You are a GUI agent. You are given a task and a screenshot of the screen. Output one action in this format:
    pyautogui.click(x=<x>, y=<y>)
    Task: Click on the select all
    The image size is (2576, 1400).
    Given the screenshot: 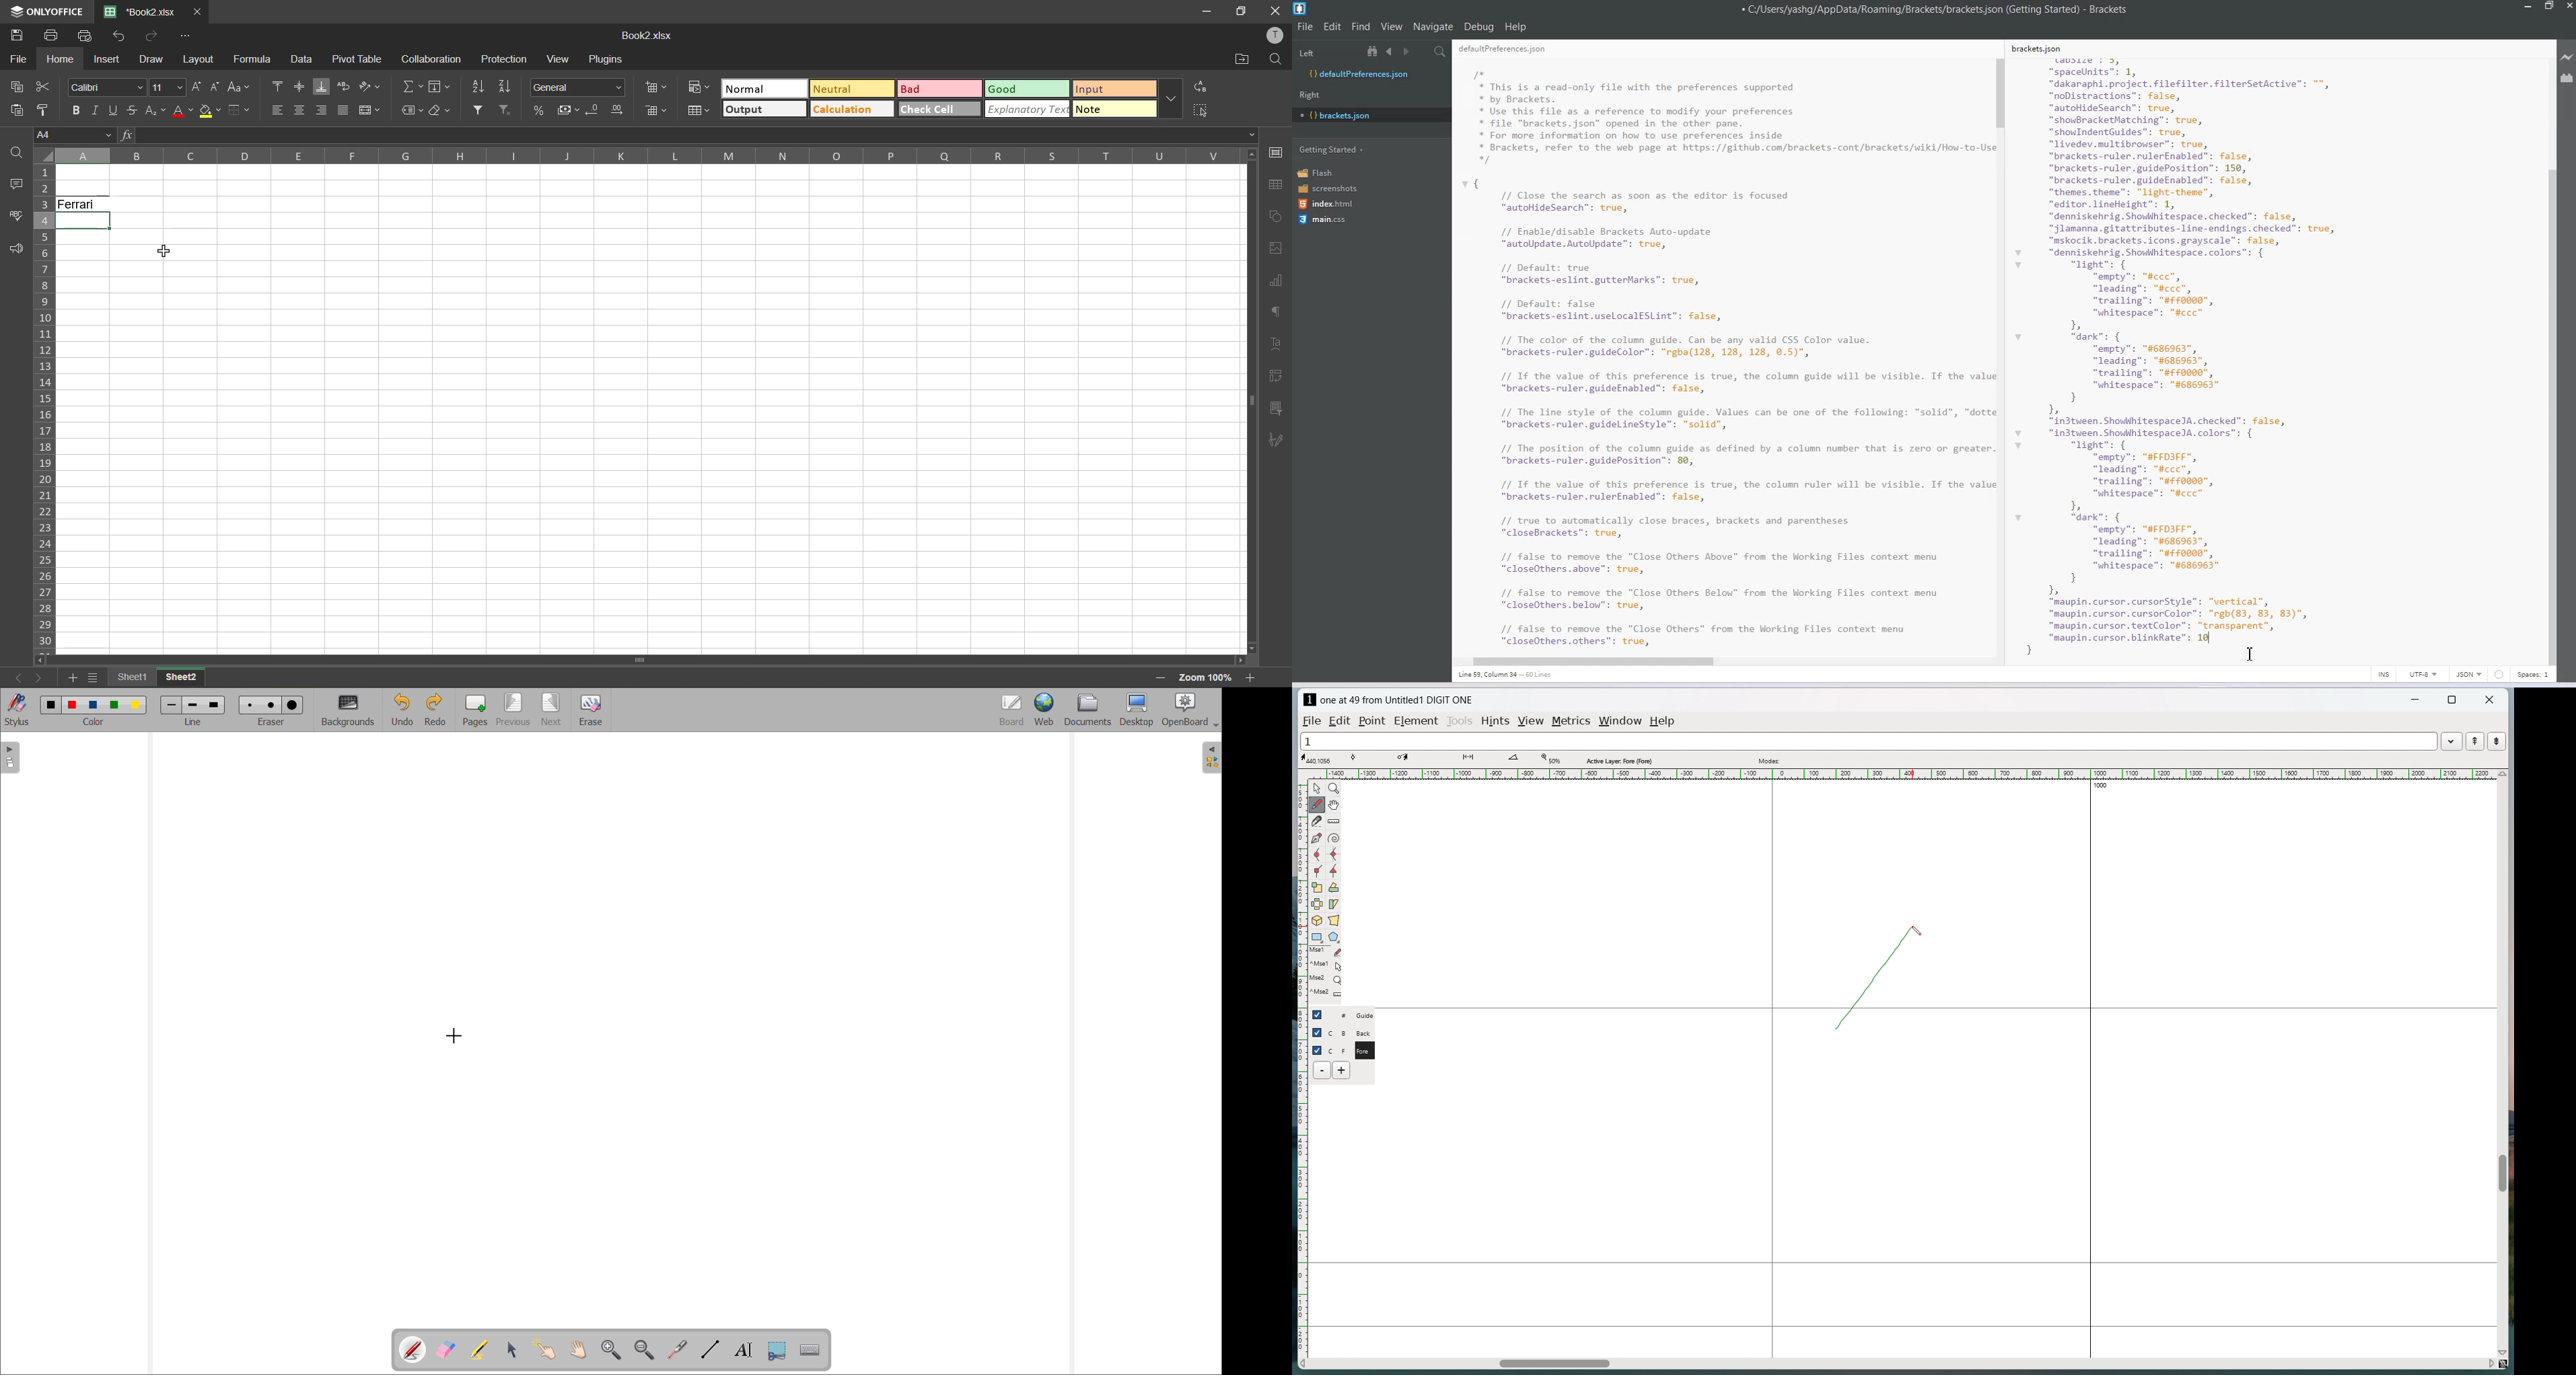 What is the action you would take?
    pyautogui.click(x=1203, y=110)
    